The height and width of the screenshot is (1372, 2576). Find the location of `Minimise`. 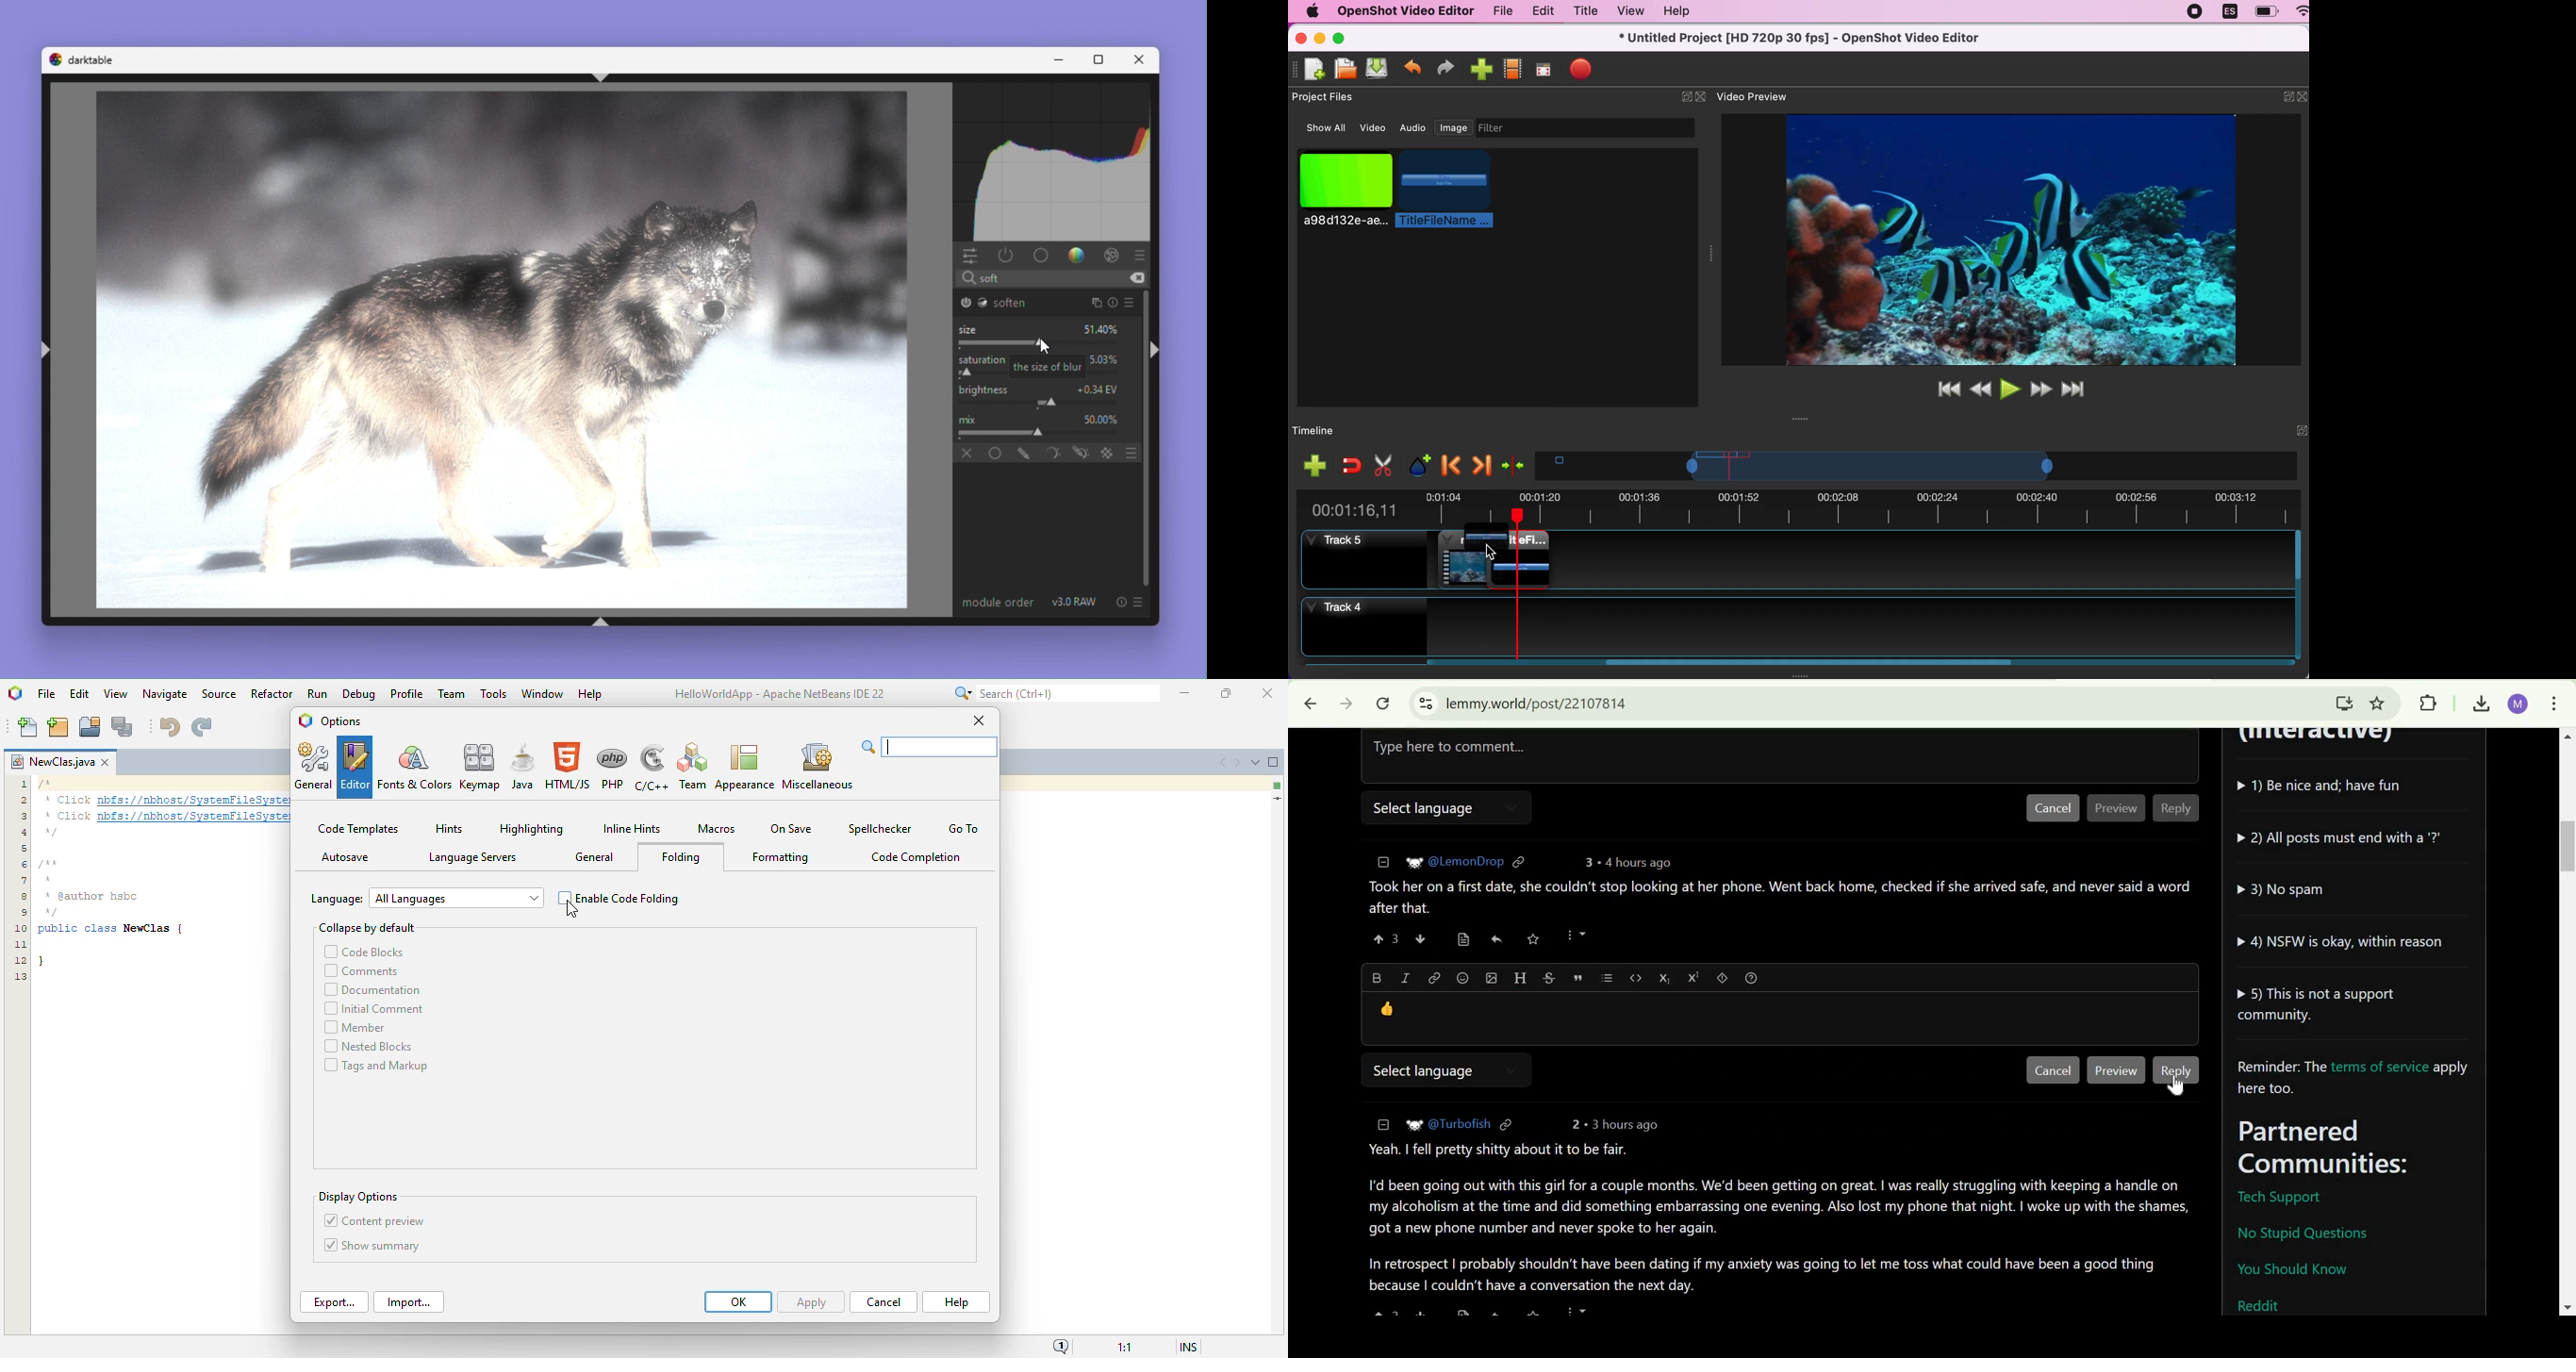

Minimise is located at coordinates (1063, 60).